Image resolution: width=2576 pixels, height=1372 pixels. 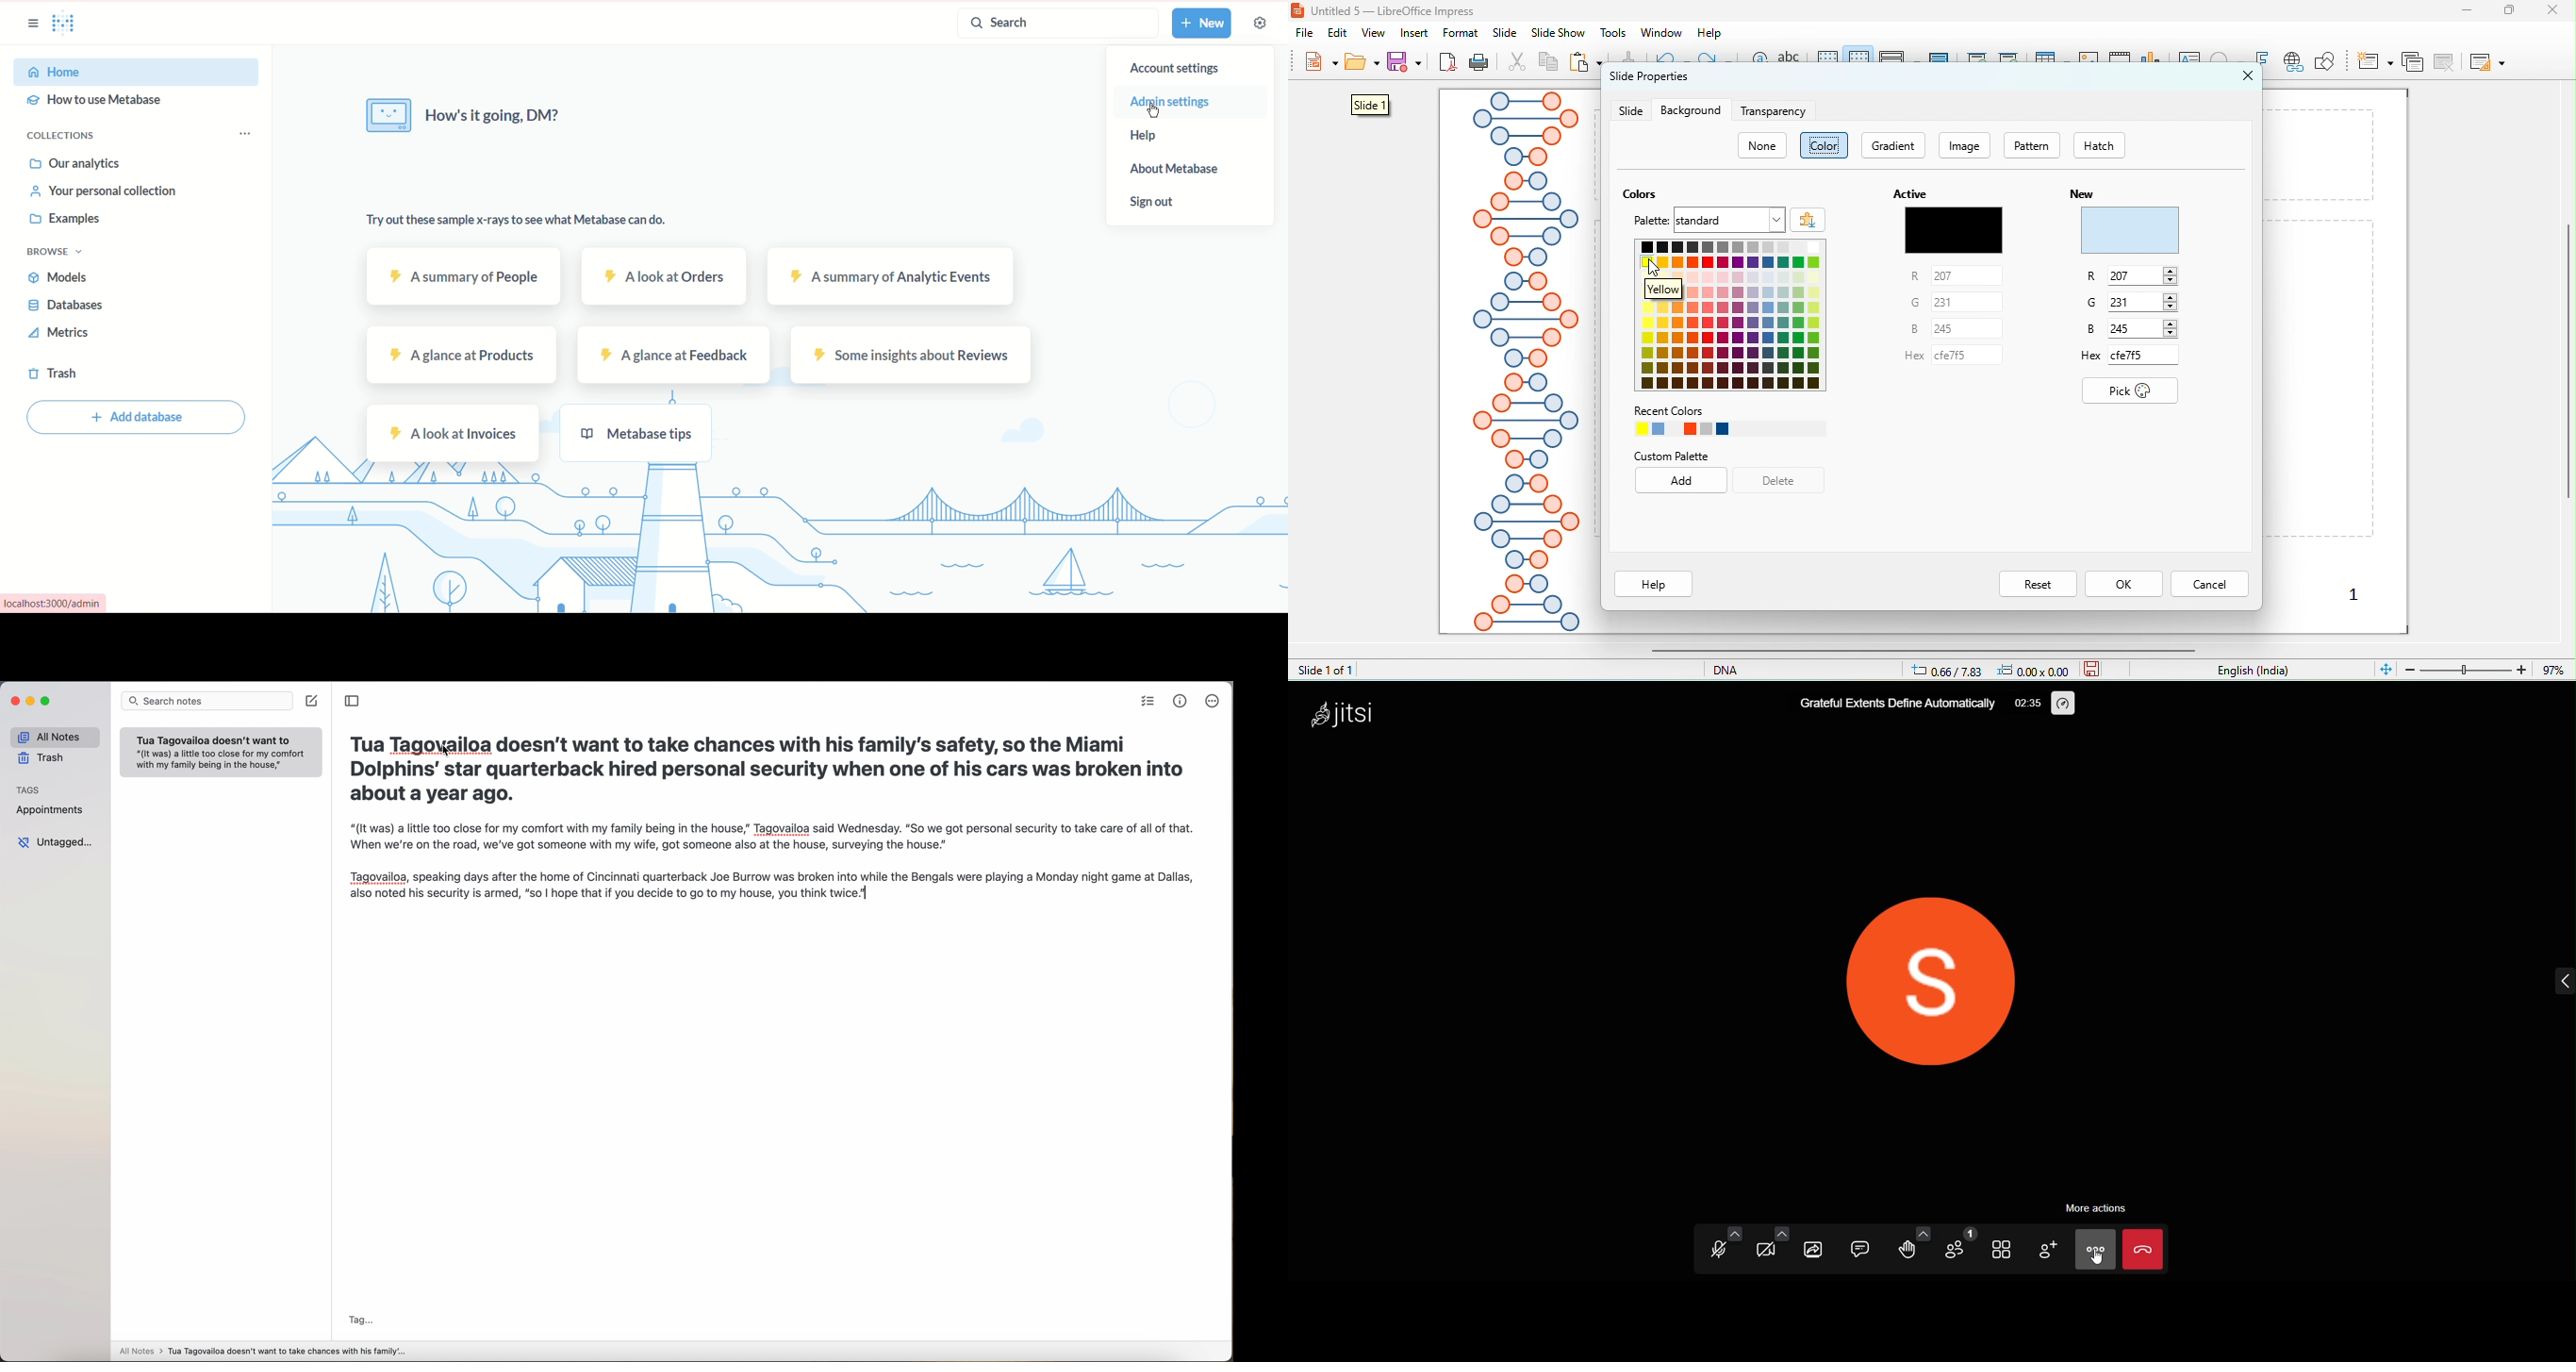 What do you see at coordinates (1729, 421) in the screenshot?
I see `recent colors` at bounding box center [1729, 421].